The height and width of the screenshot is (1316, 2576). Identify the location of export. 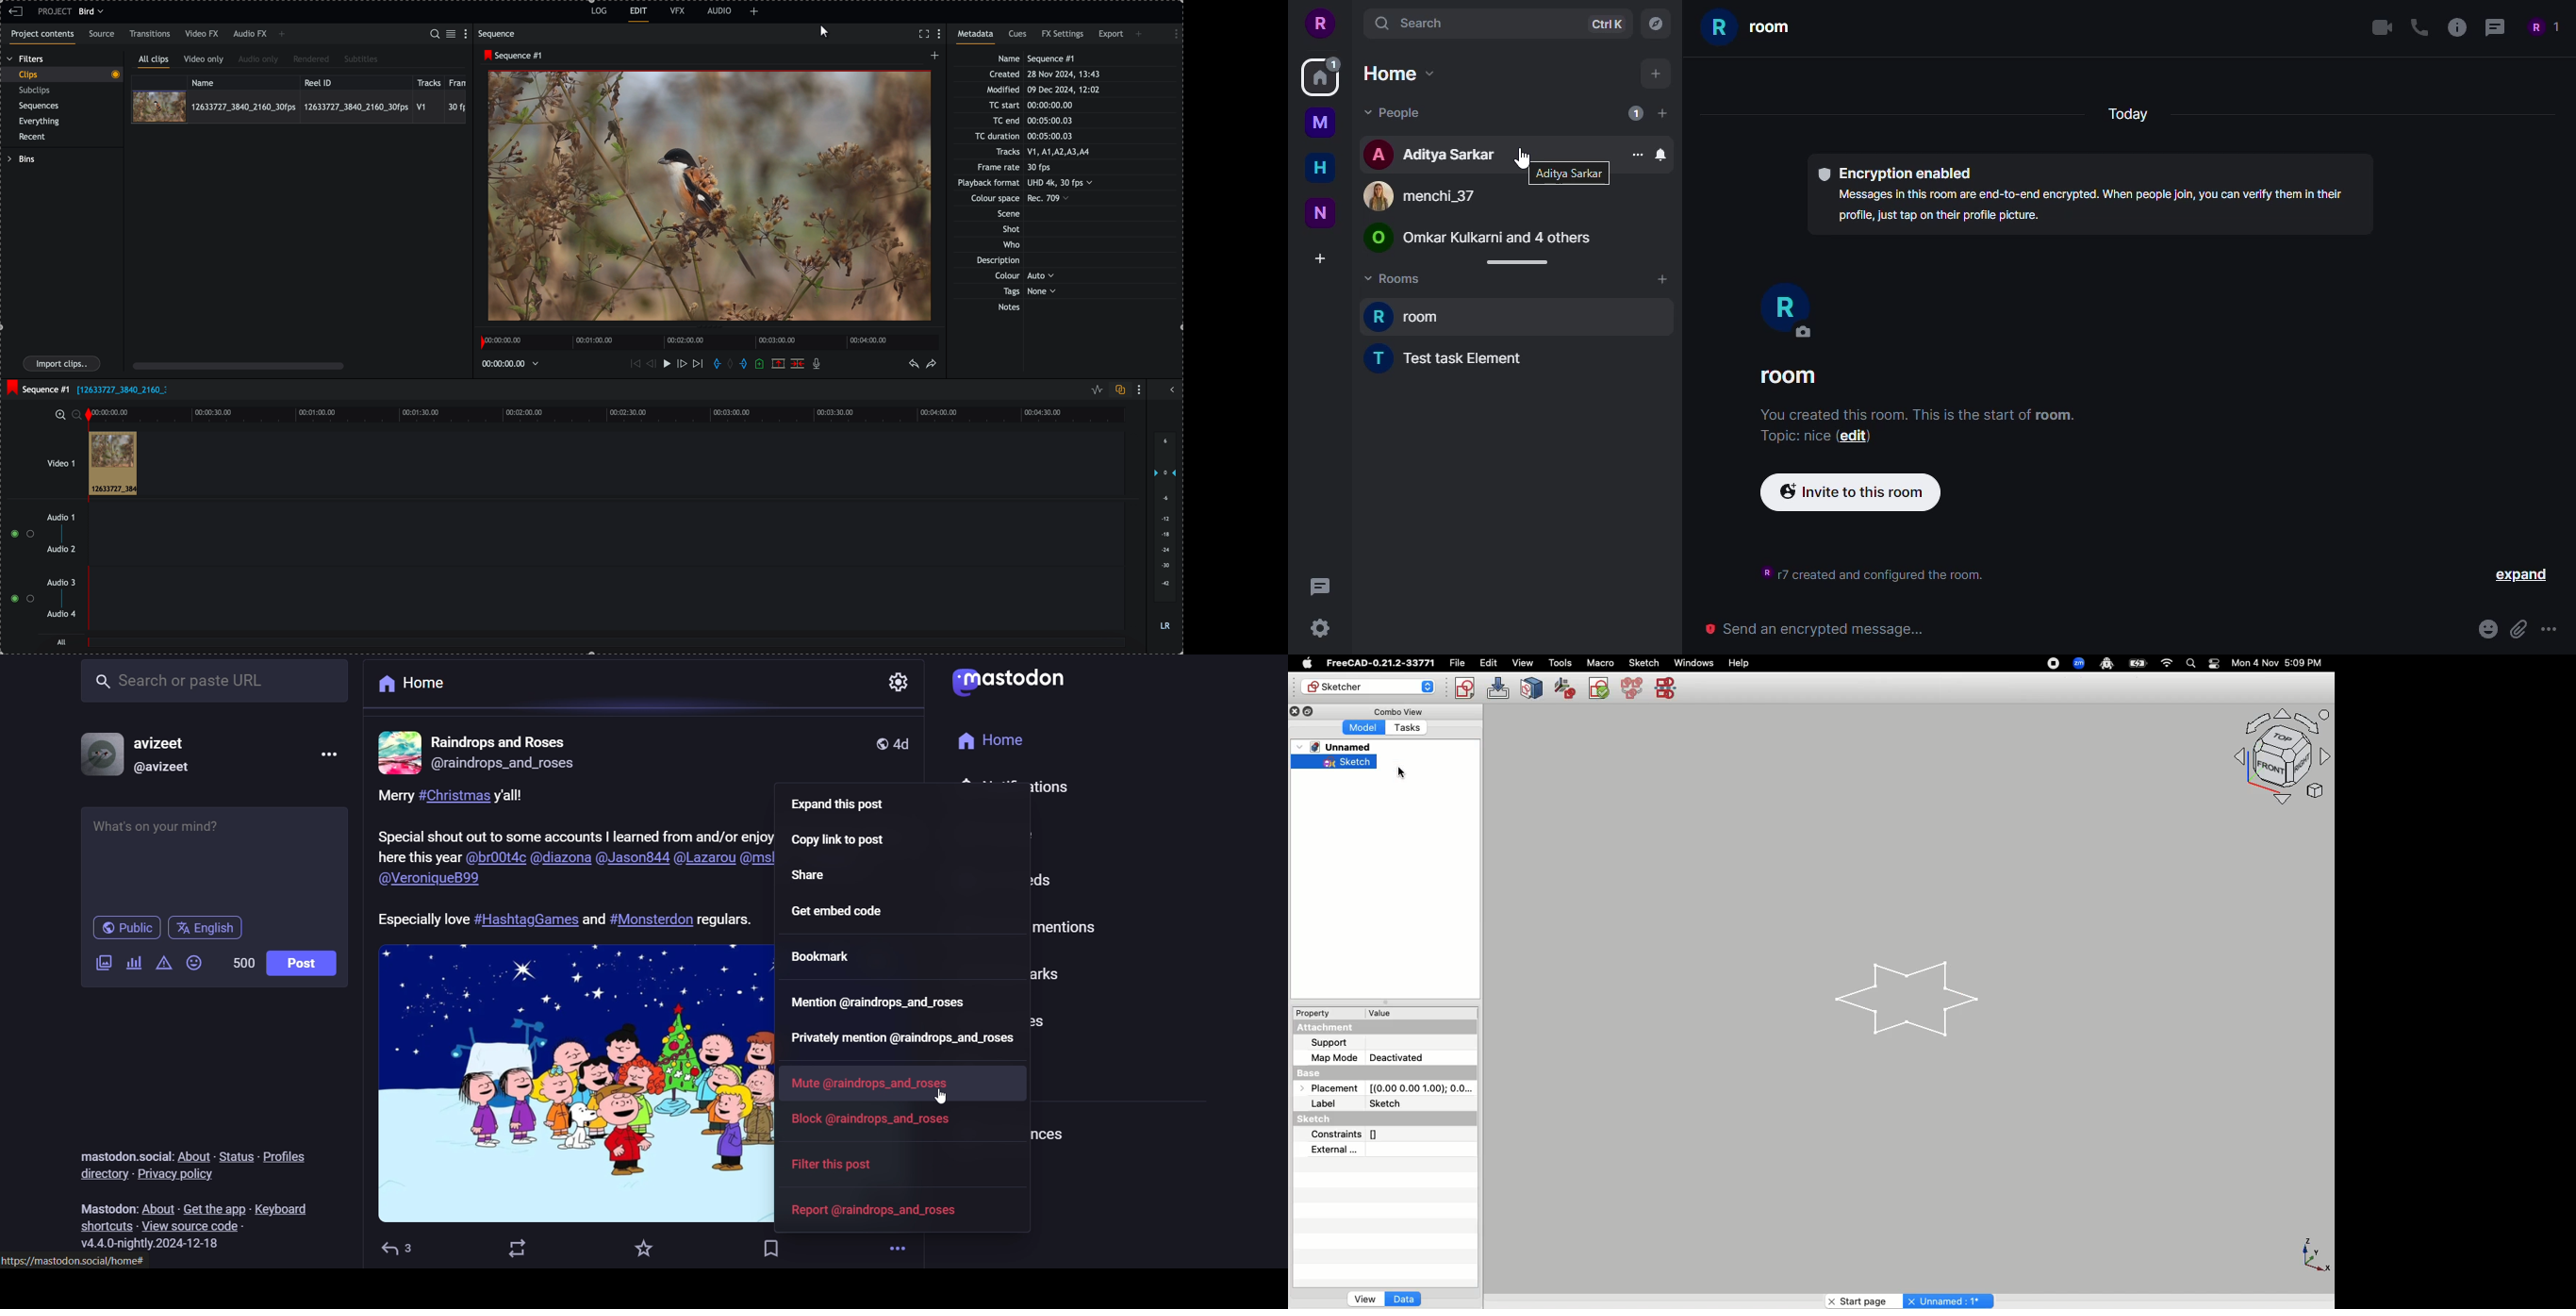
(1111, 36).